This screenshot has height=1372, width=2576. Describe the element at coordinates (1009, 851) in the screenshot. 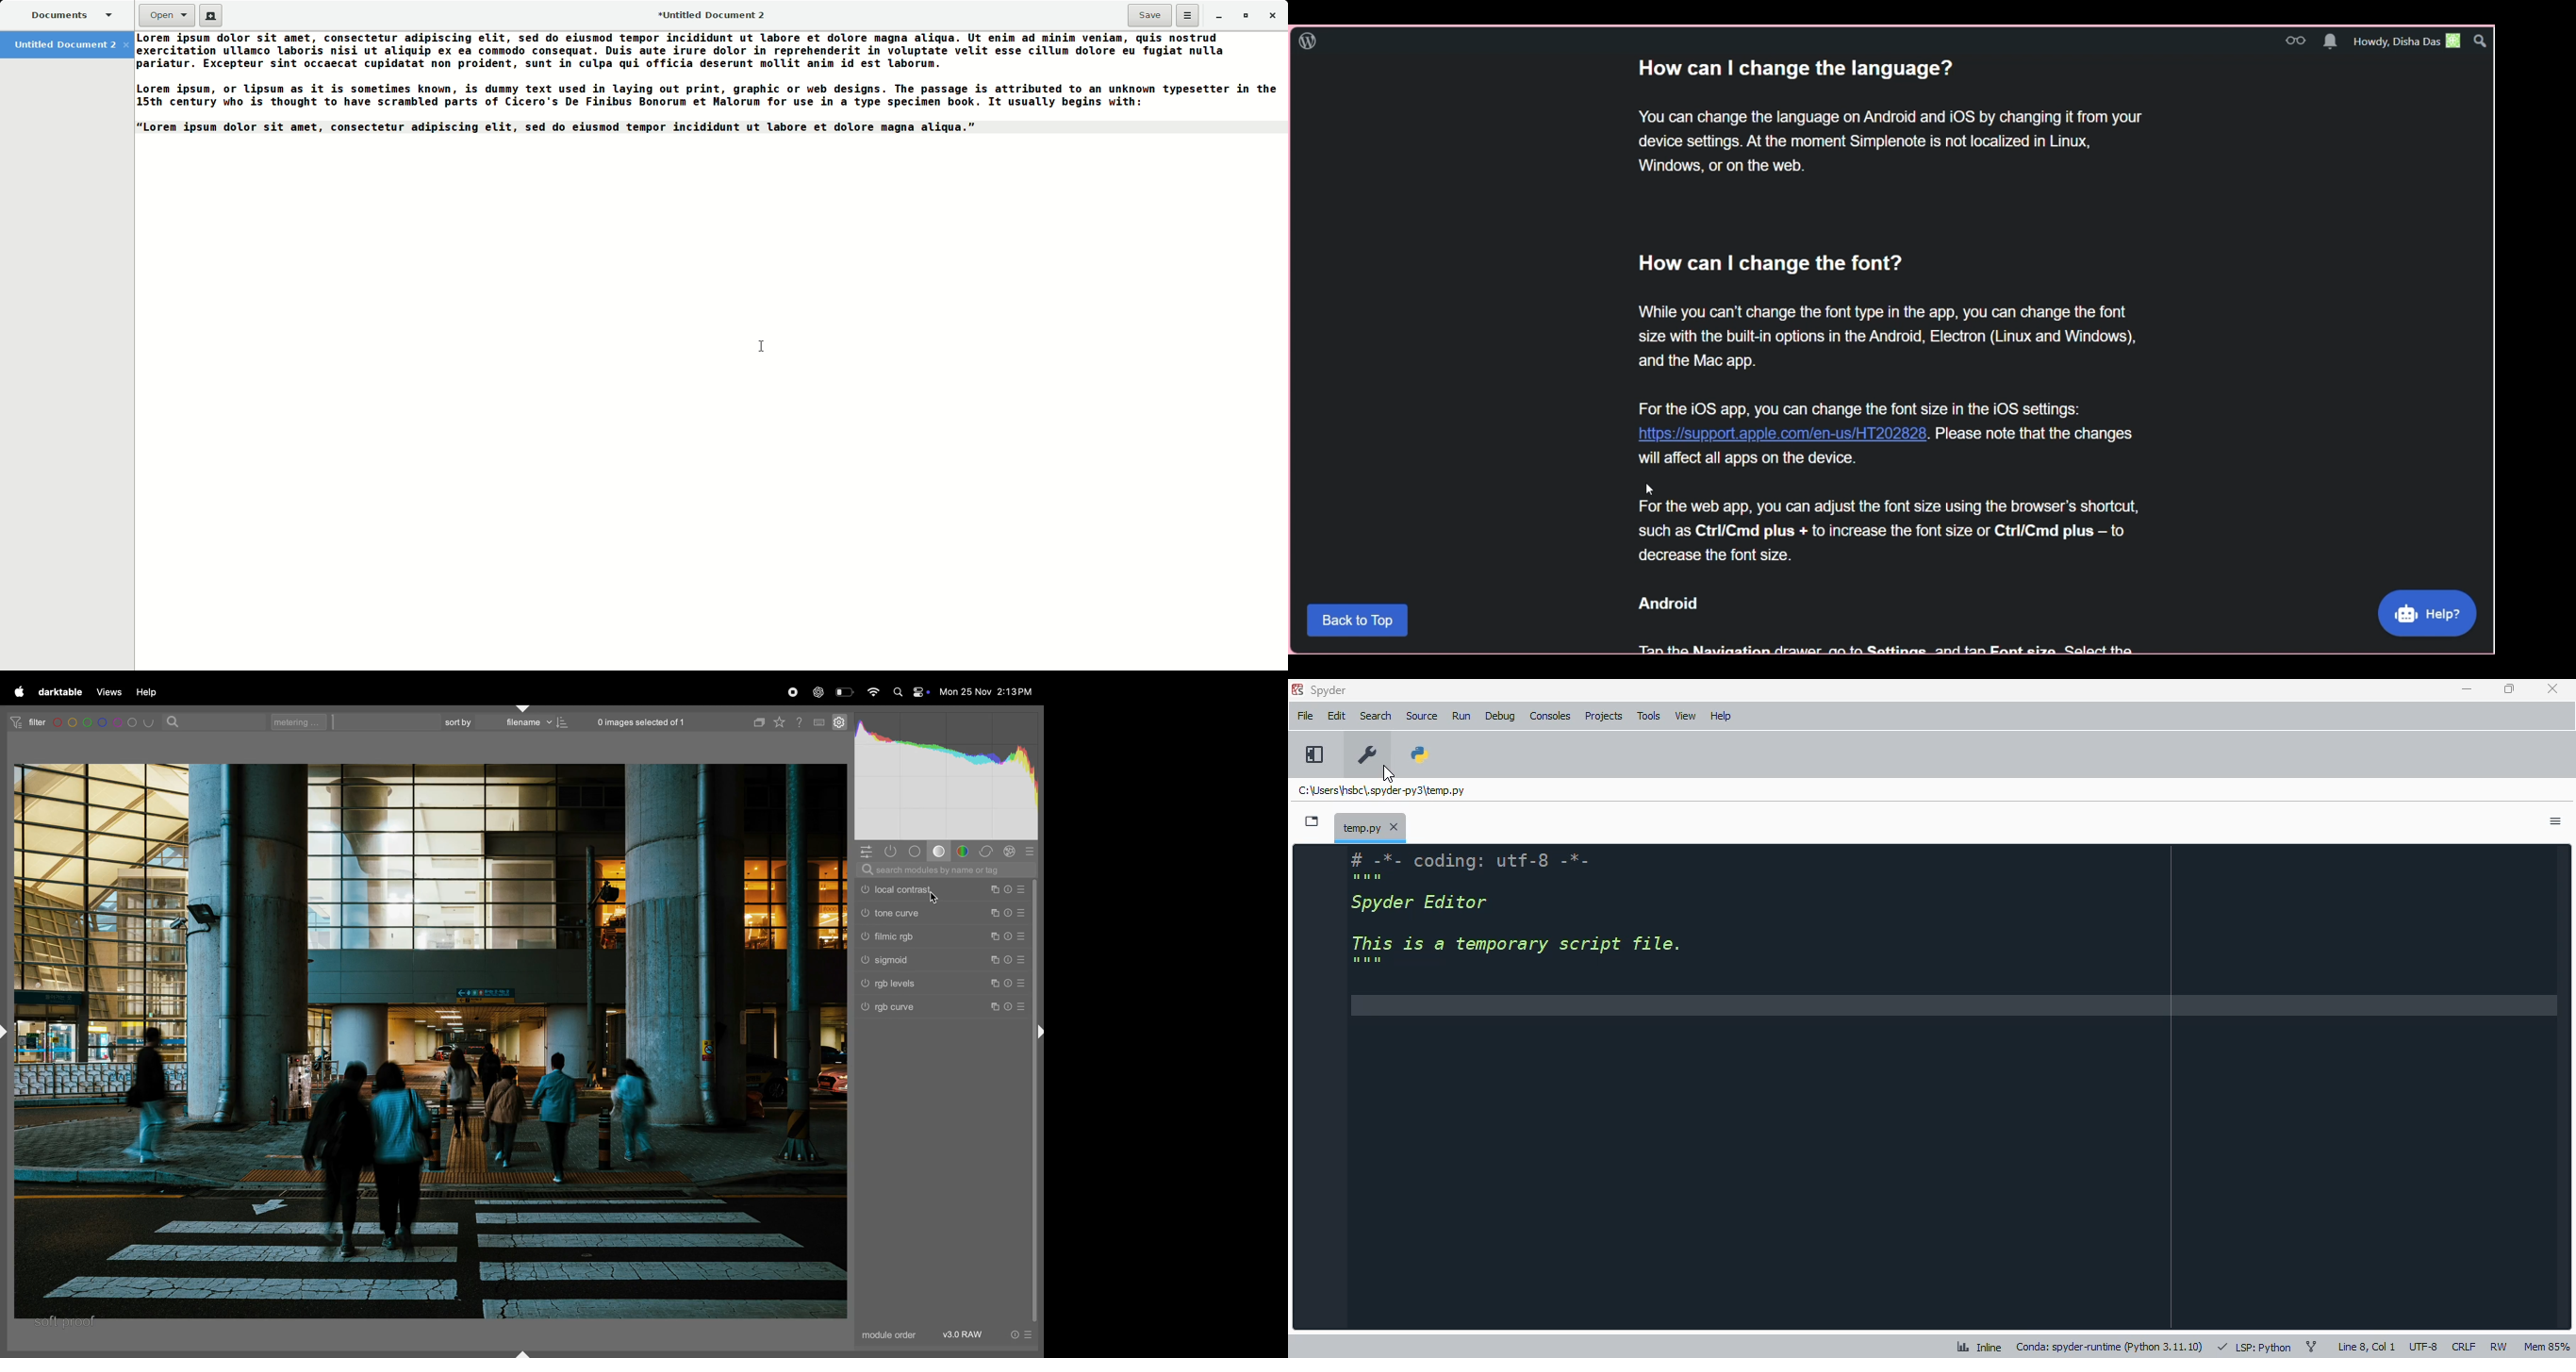

I see `effect` at that location.